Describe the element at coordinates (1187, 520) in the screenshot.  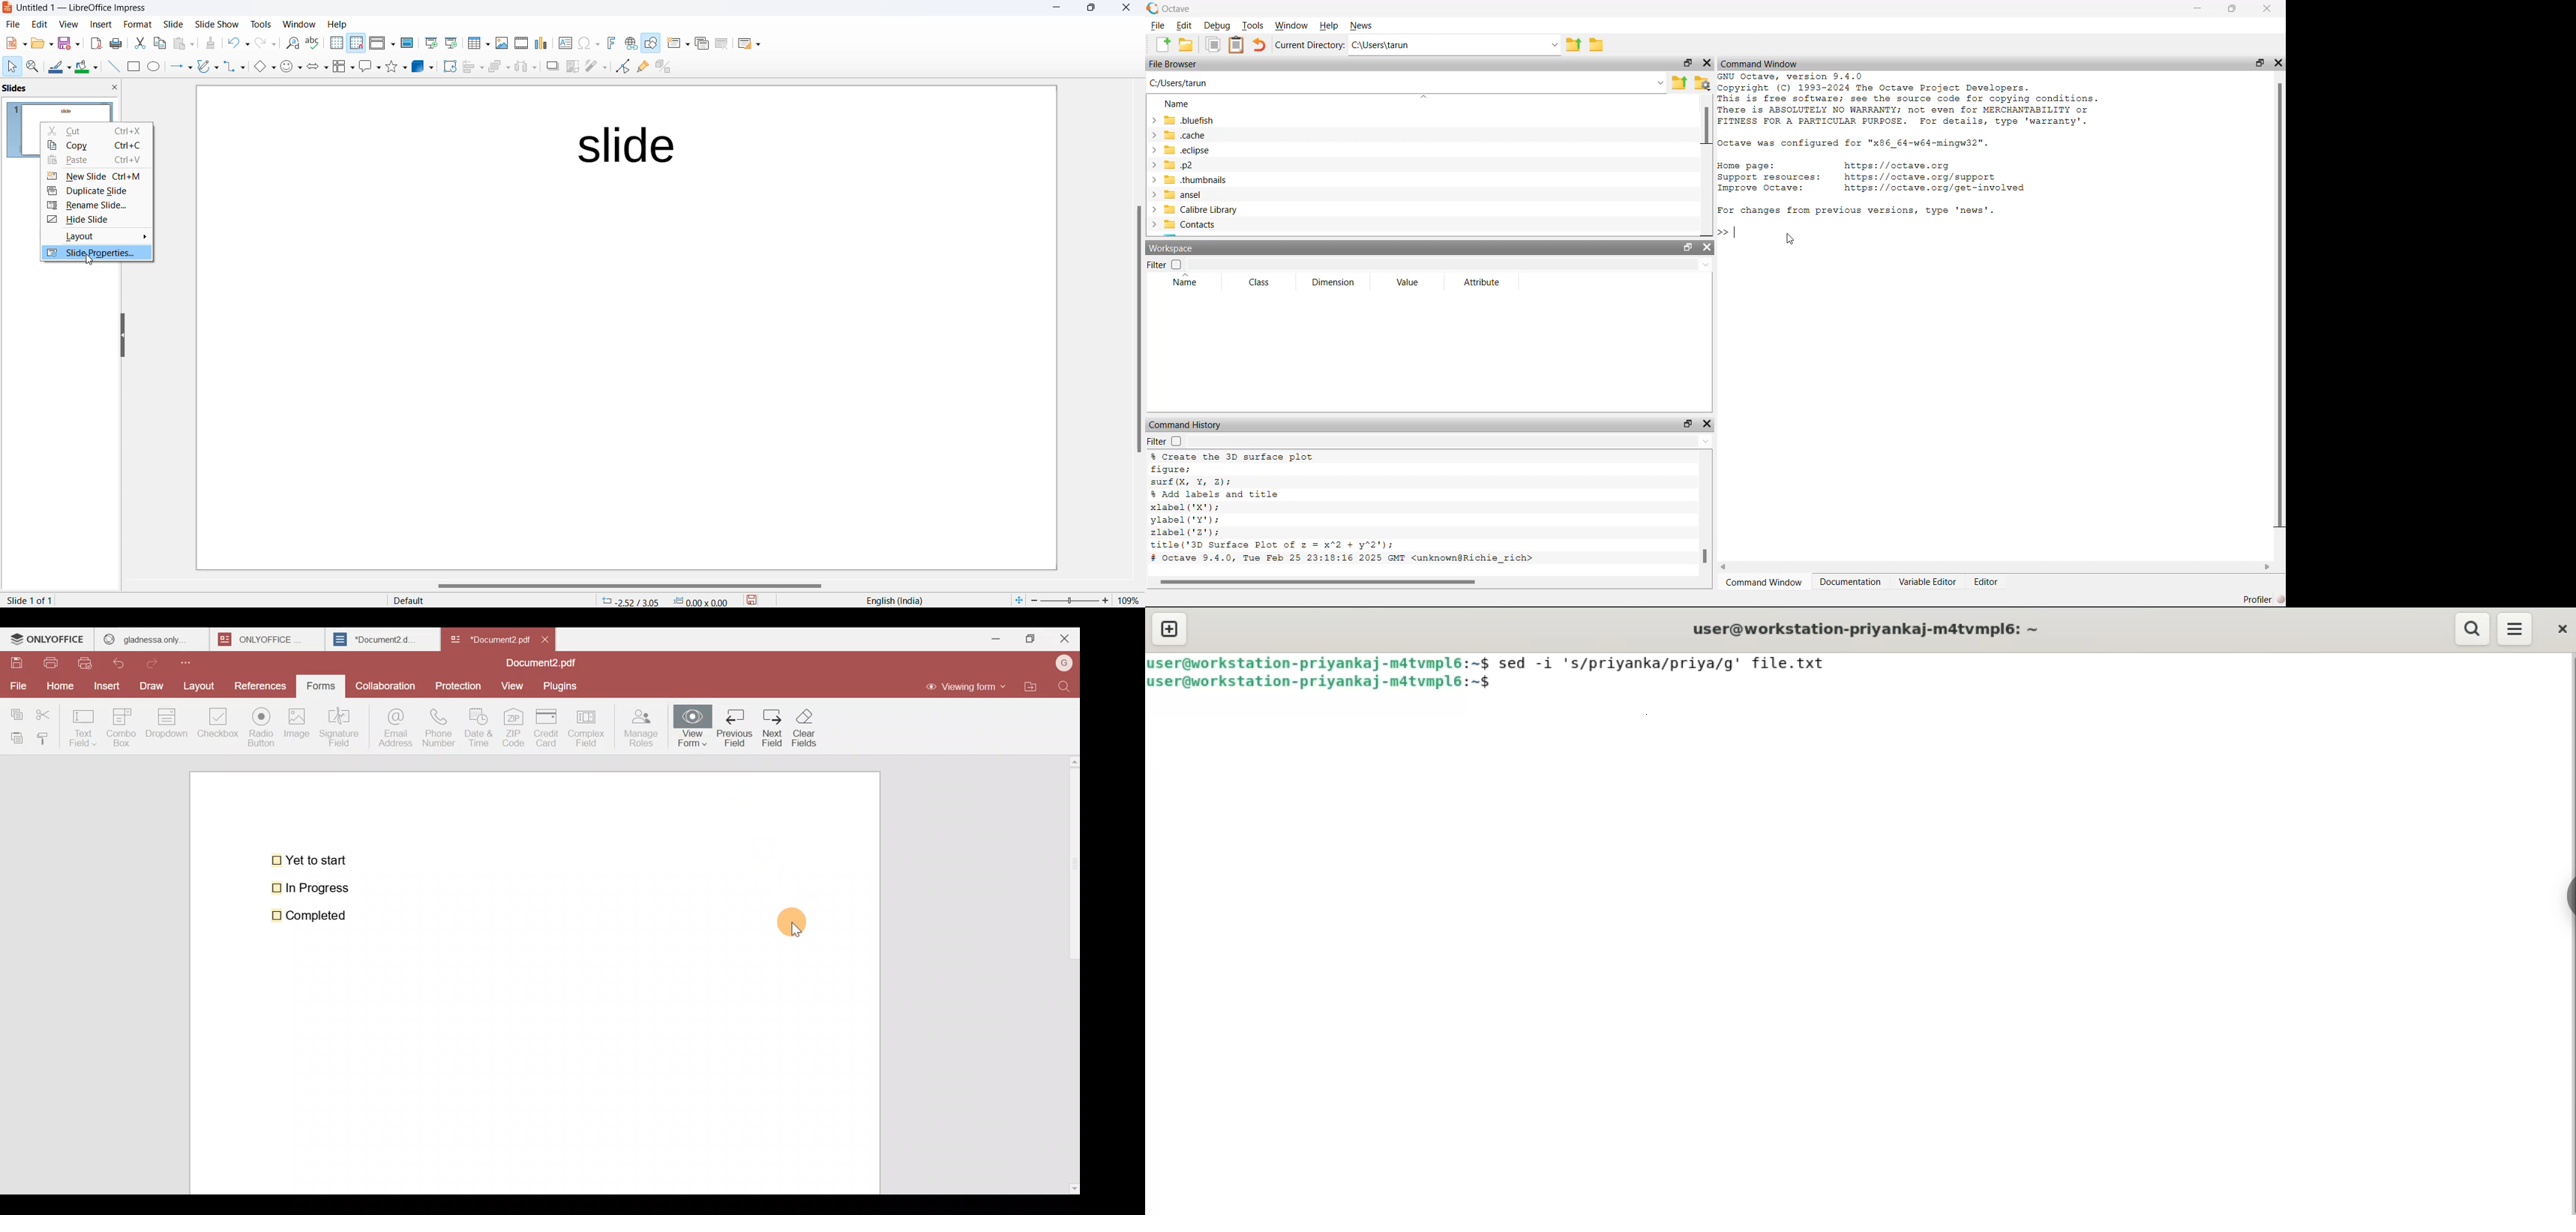
I see `ylabel('Y');` at that location.